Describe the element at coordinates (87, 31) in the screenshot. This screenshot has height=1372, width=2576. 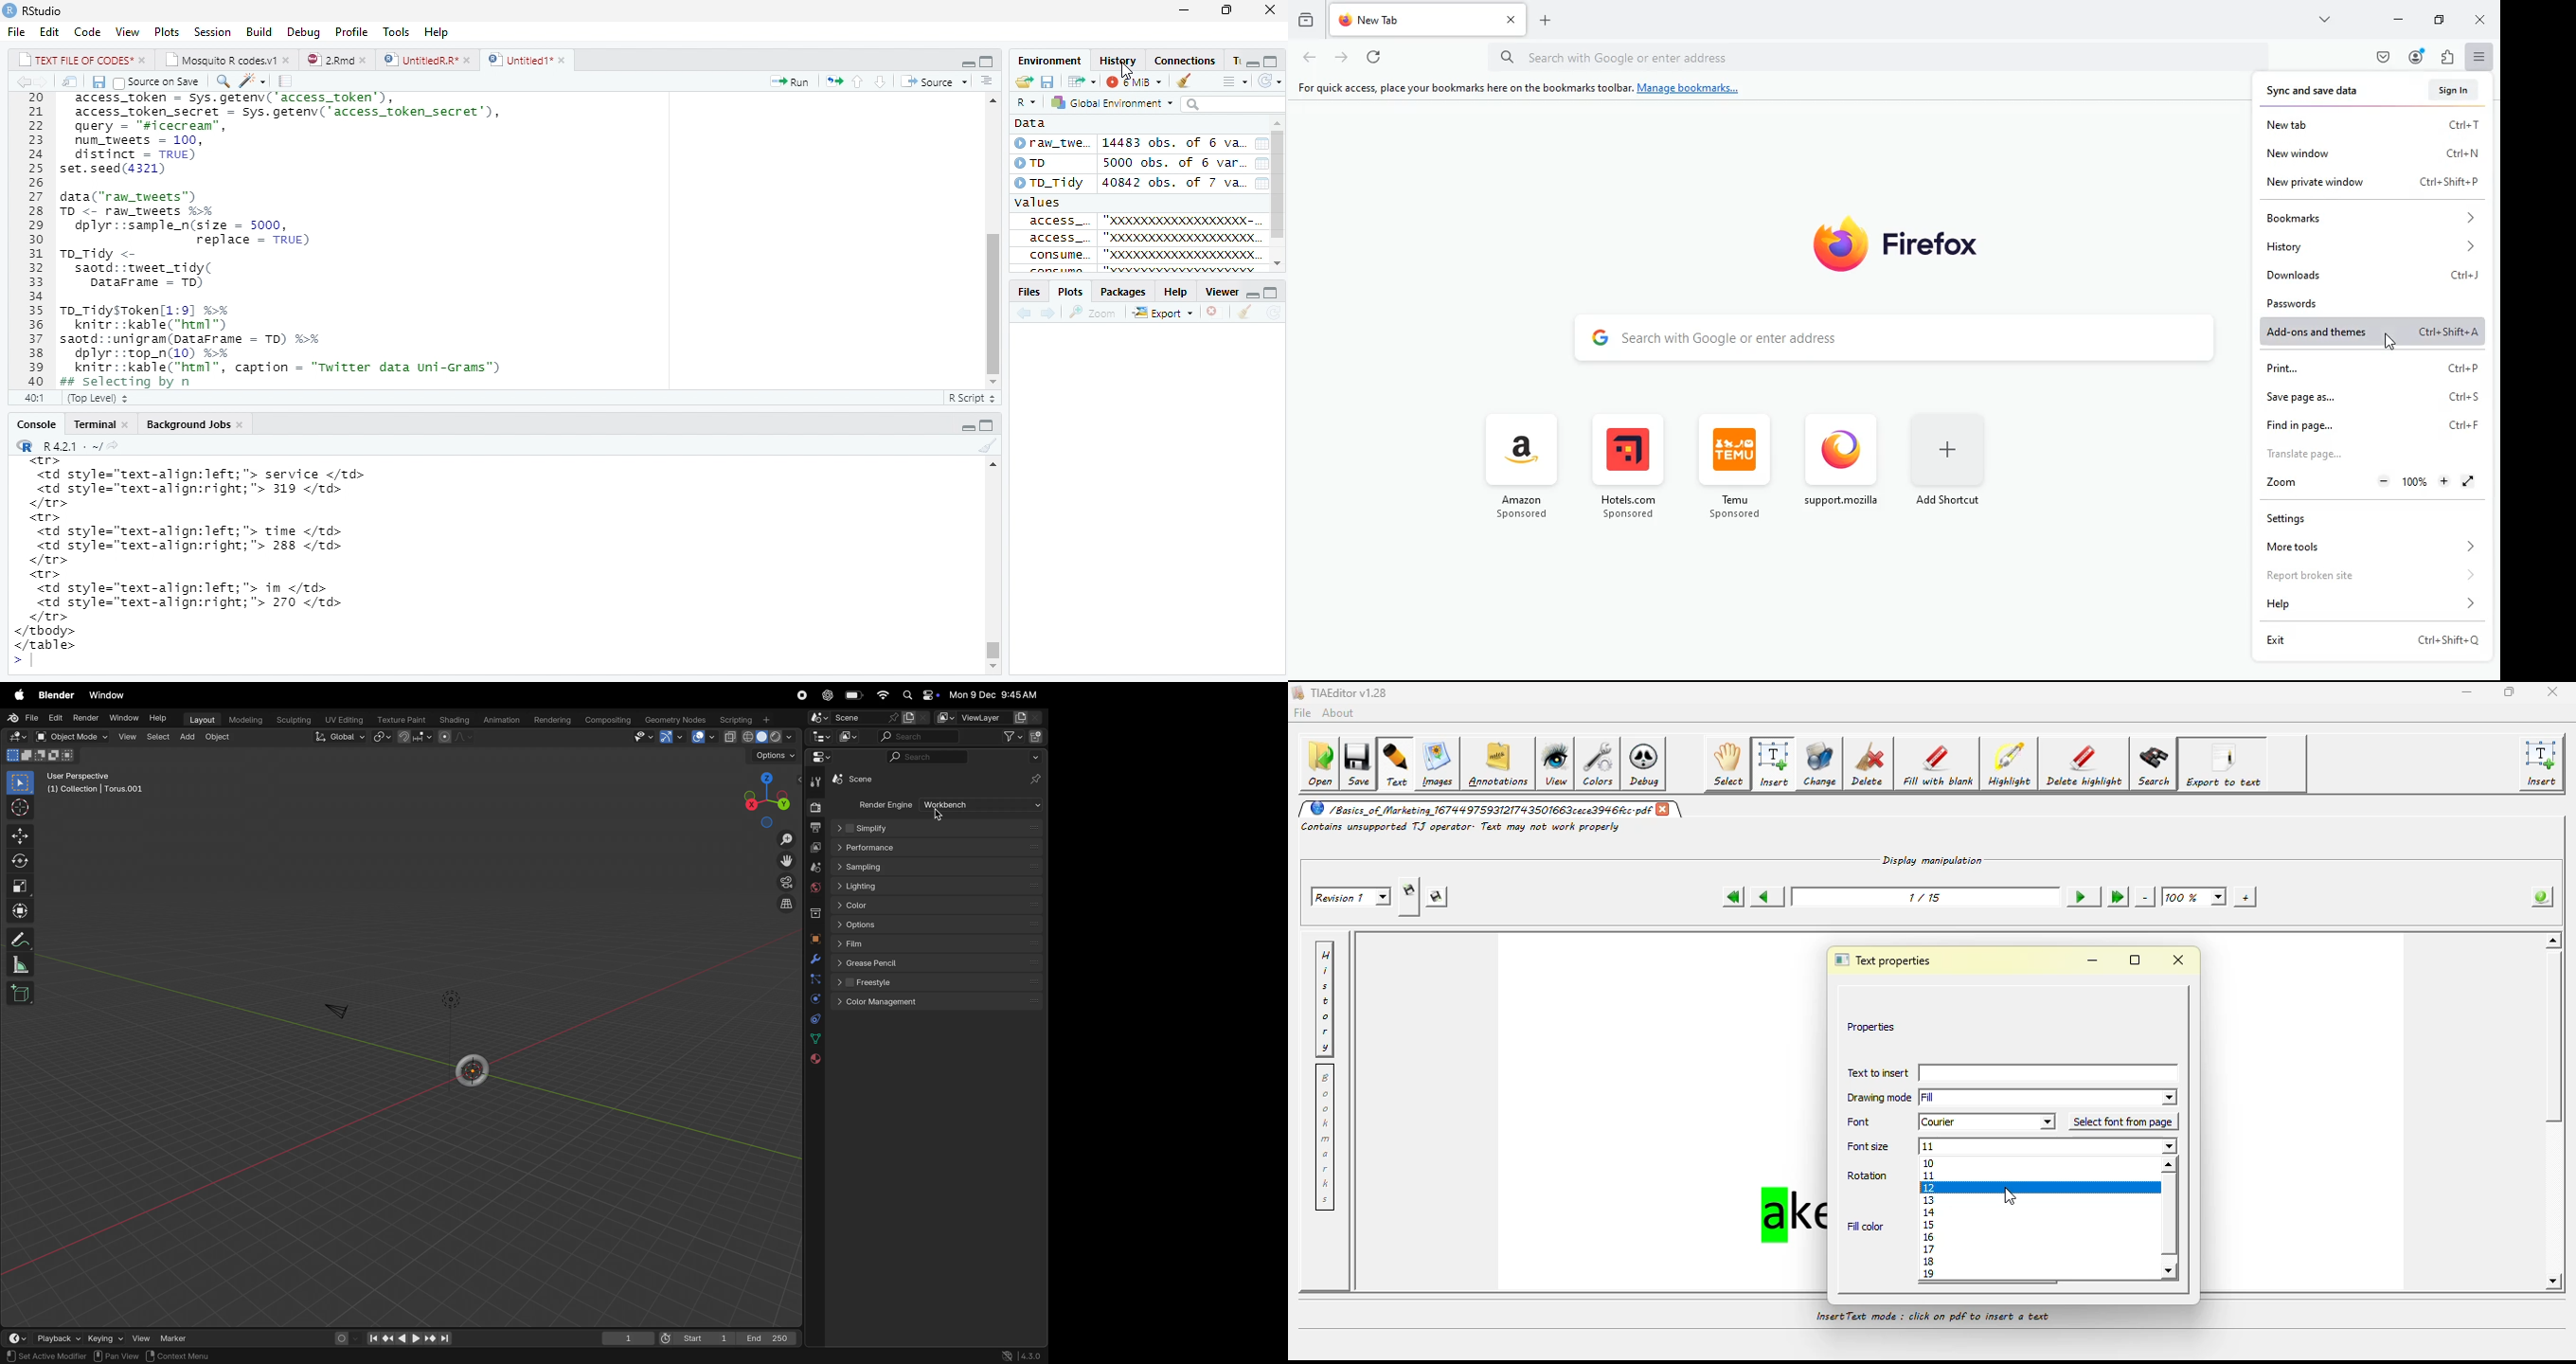
I see `Code` at that location.